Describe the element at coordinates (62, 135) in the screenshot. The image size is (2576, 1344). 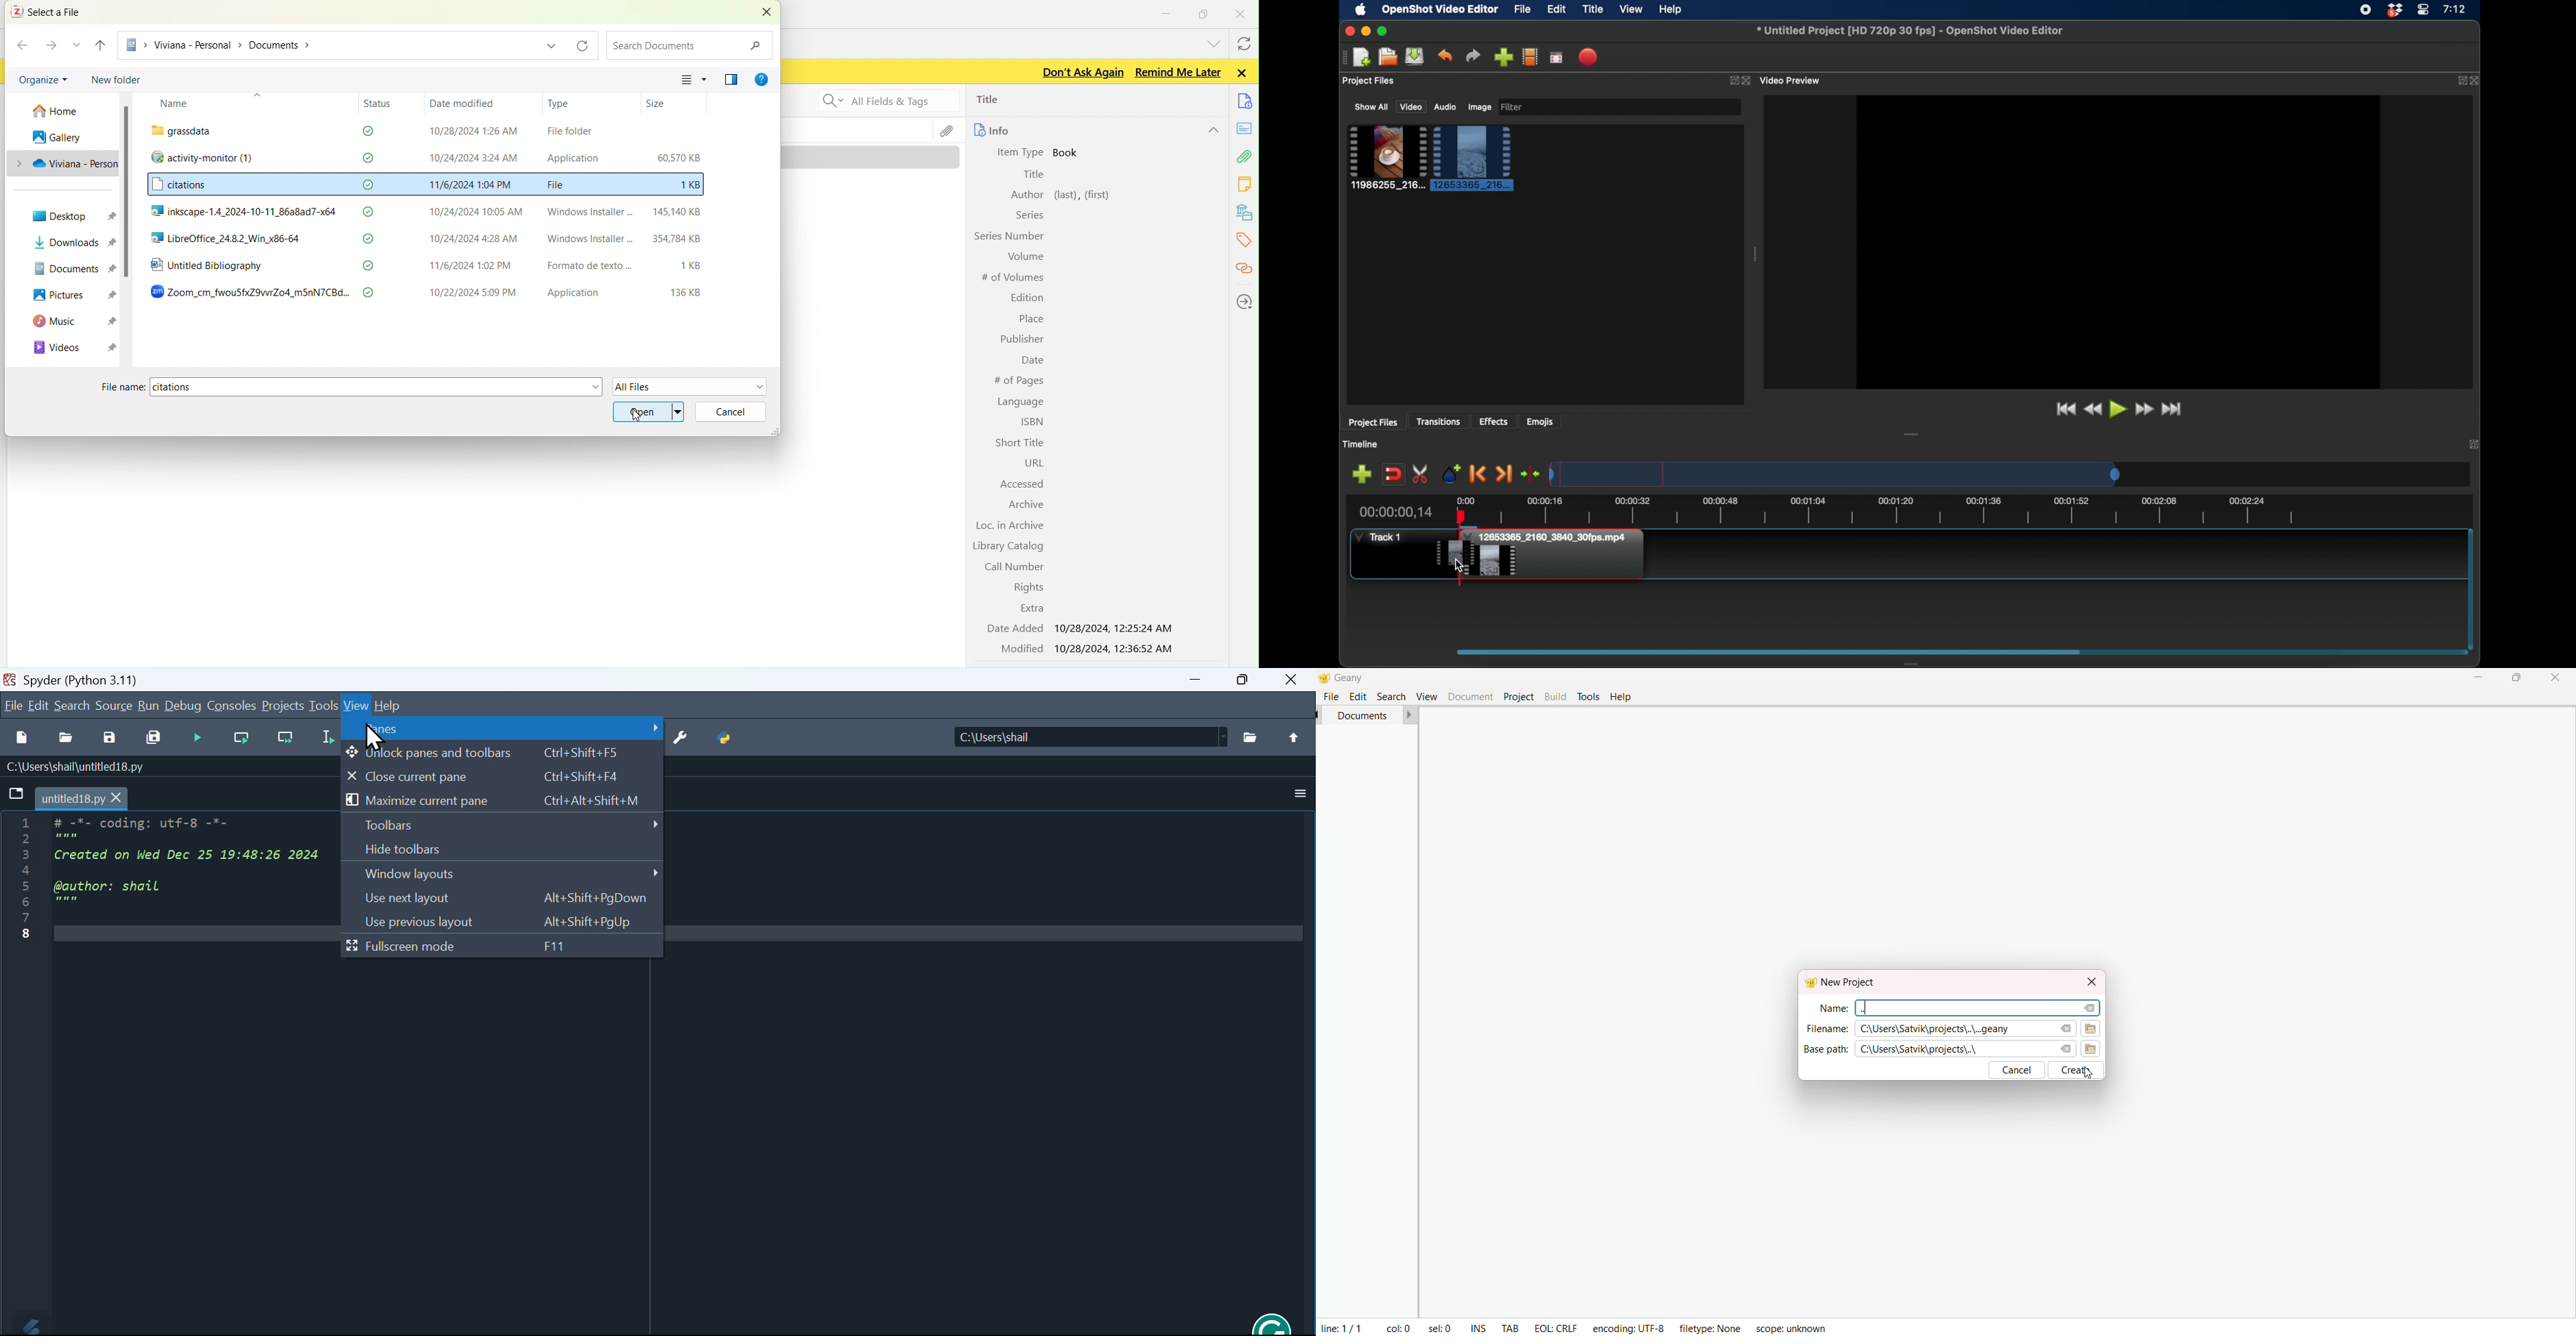
I see `gallery` at that location.